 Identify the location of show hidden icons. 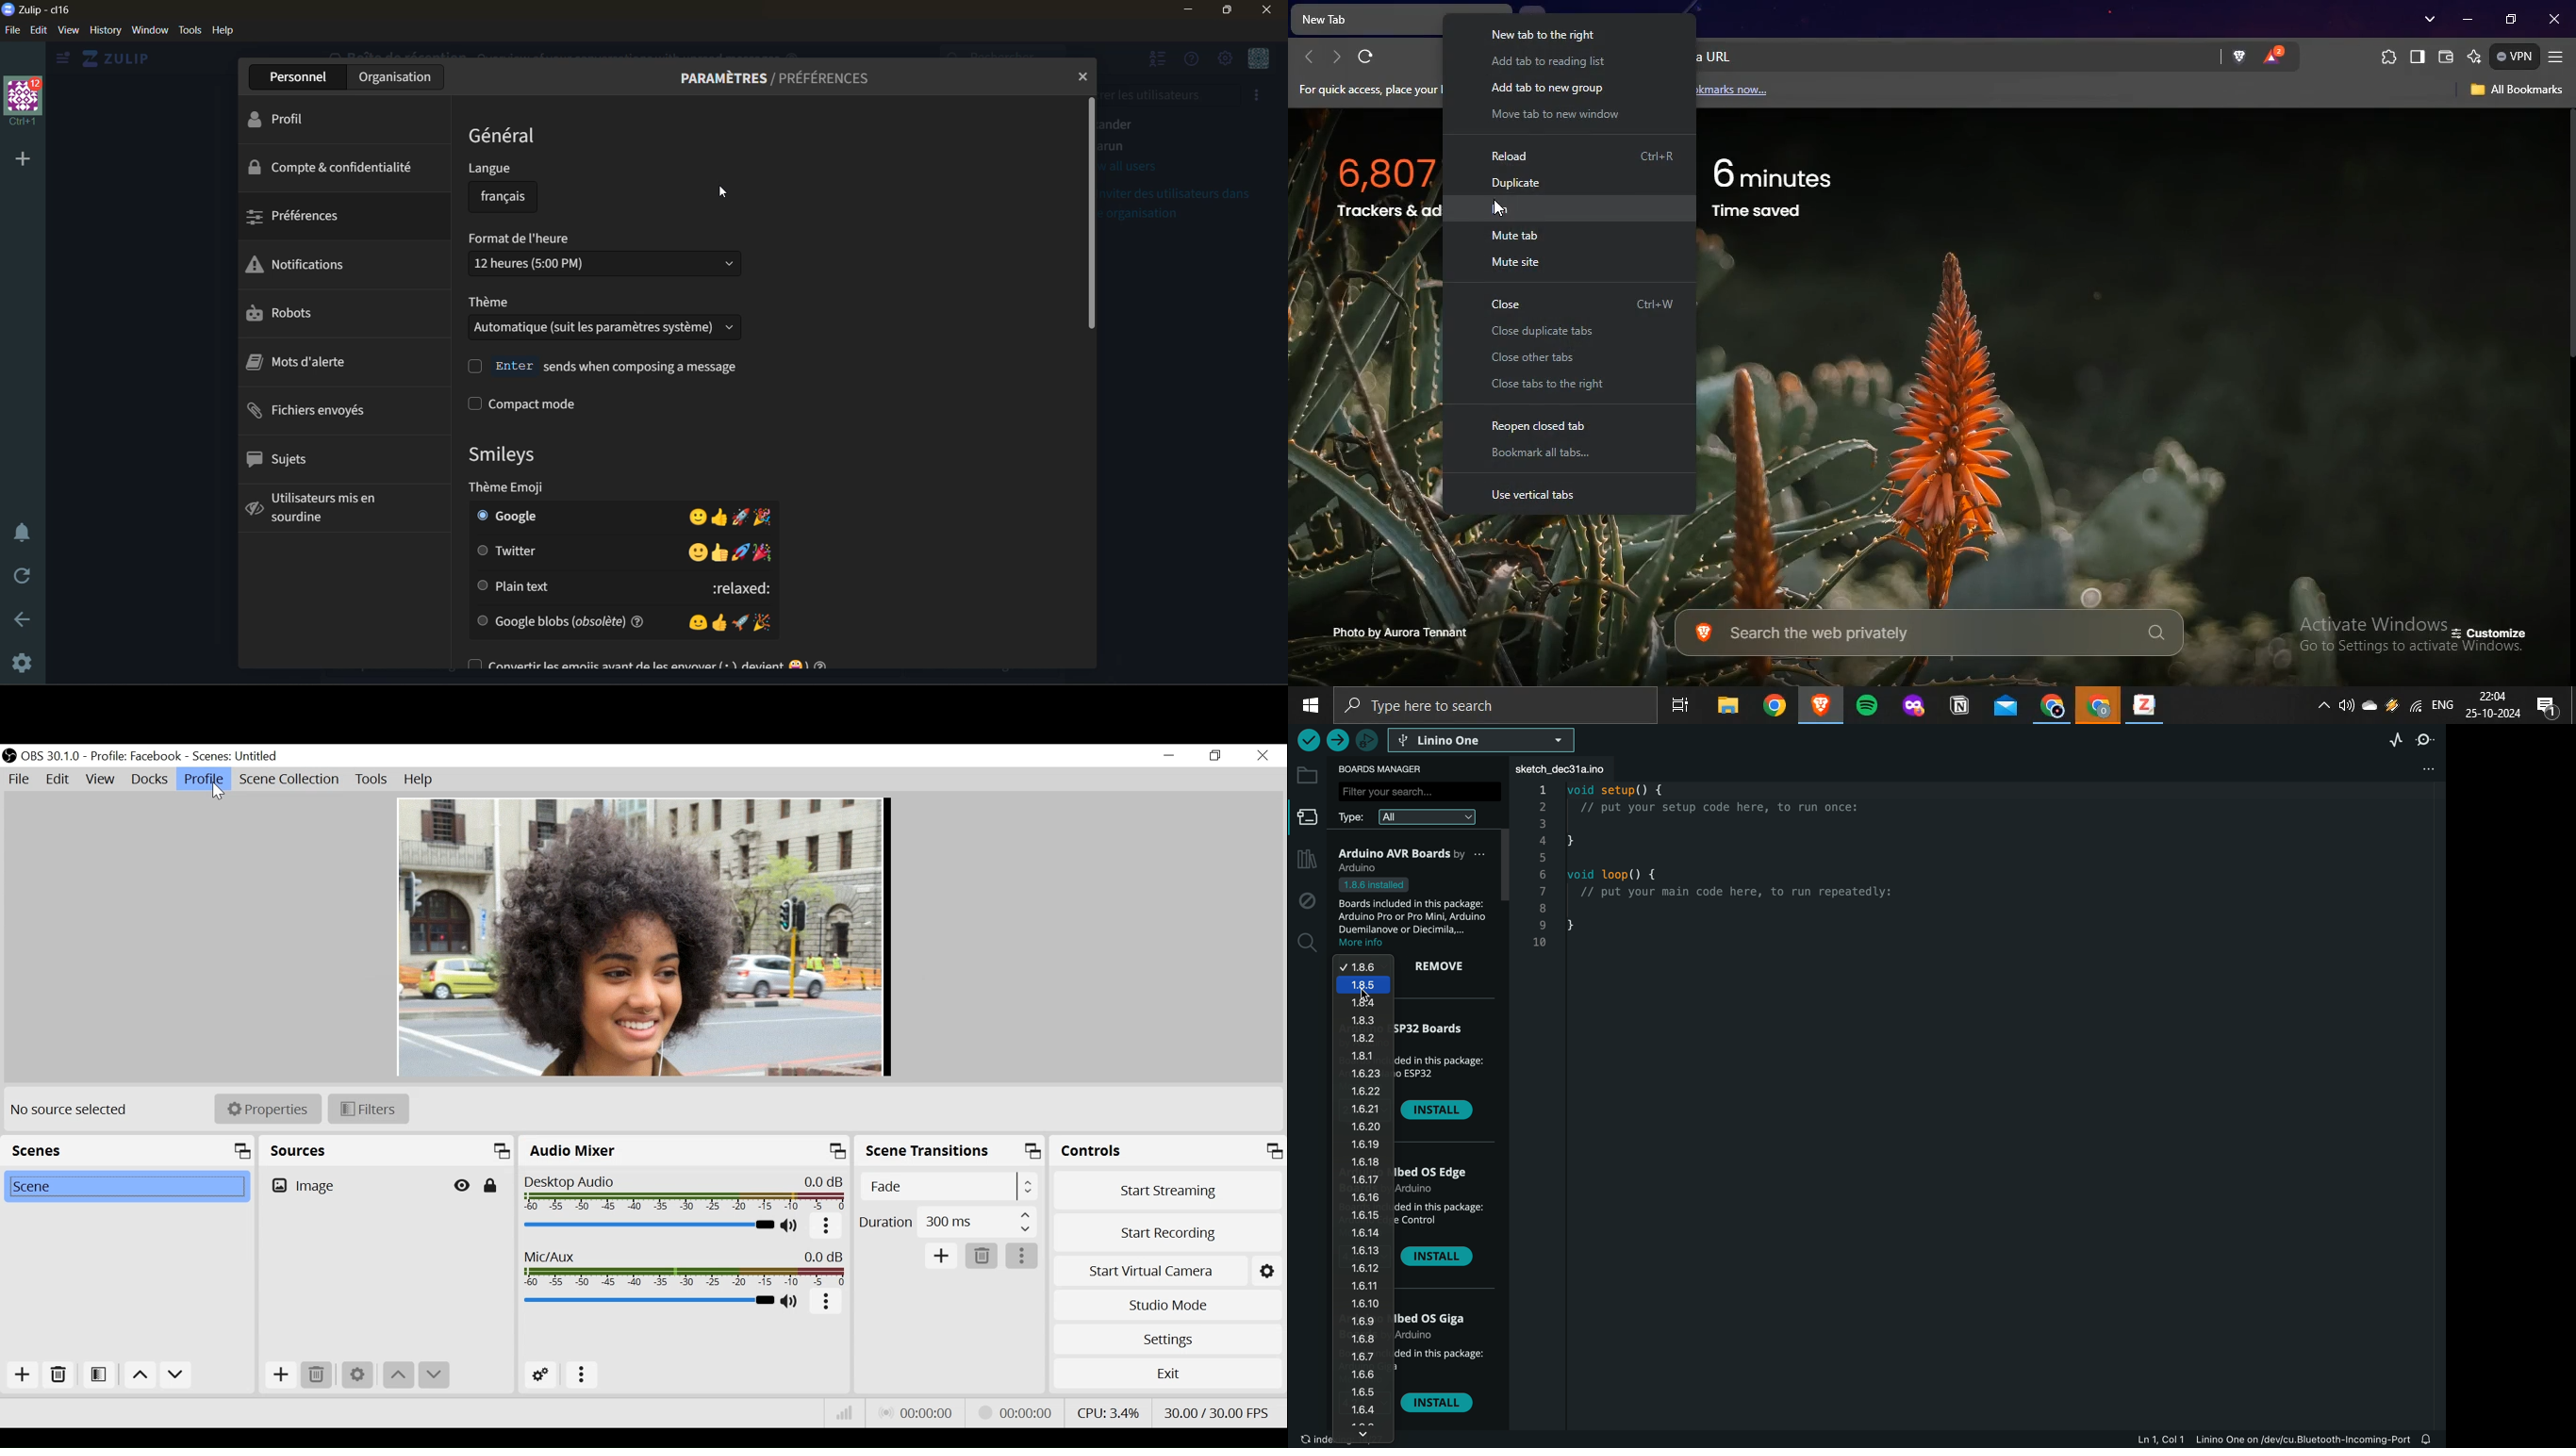
(2323, 704).